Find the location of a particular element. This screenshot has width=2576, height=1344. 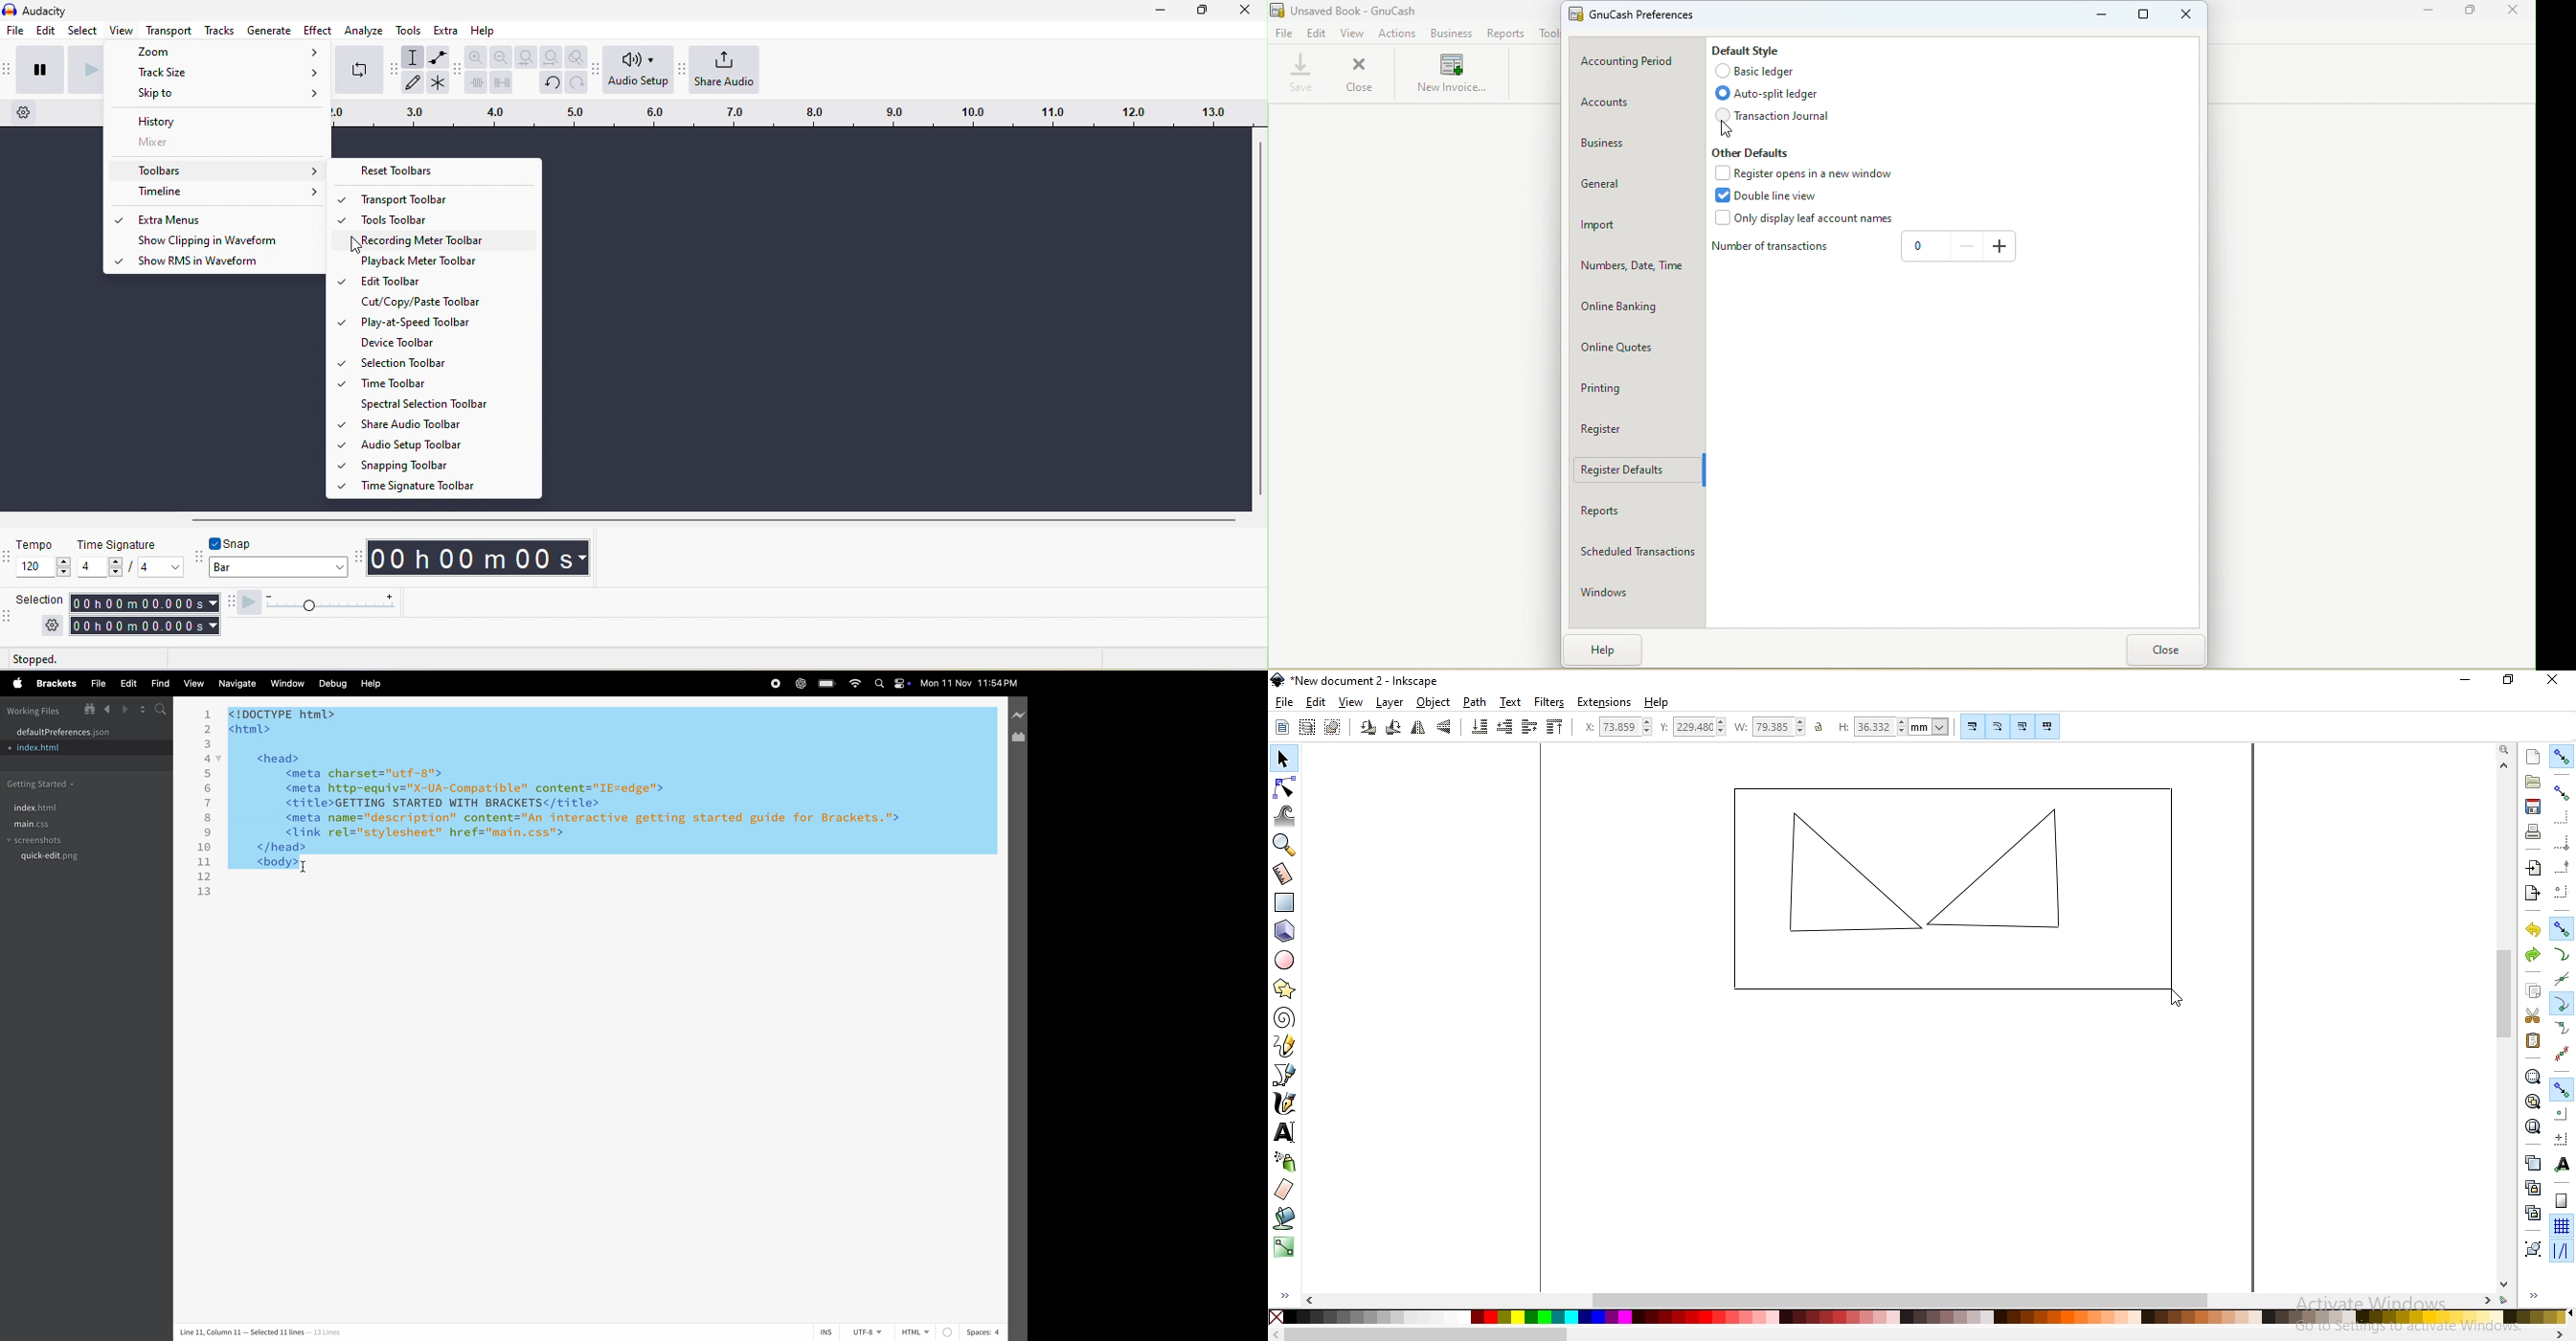

2 is located at coordinates (208, 729).